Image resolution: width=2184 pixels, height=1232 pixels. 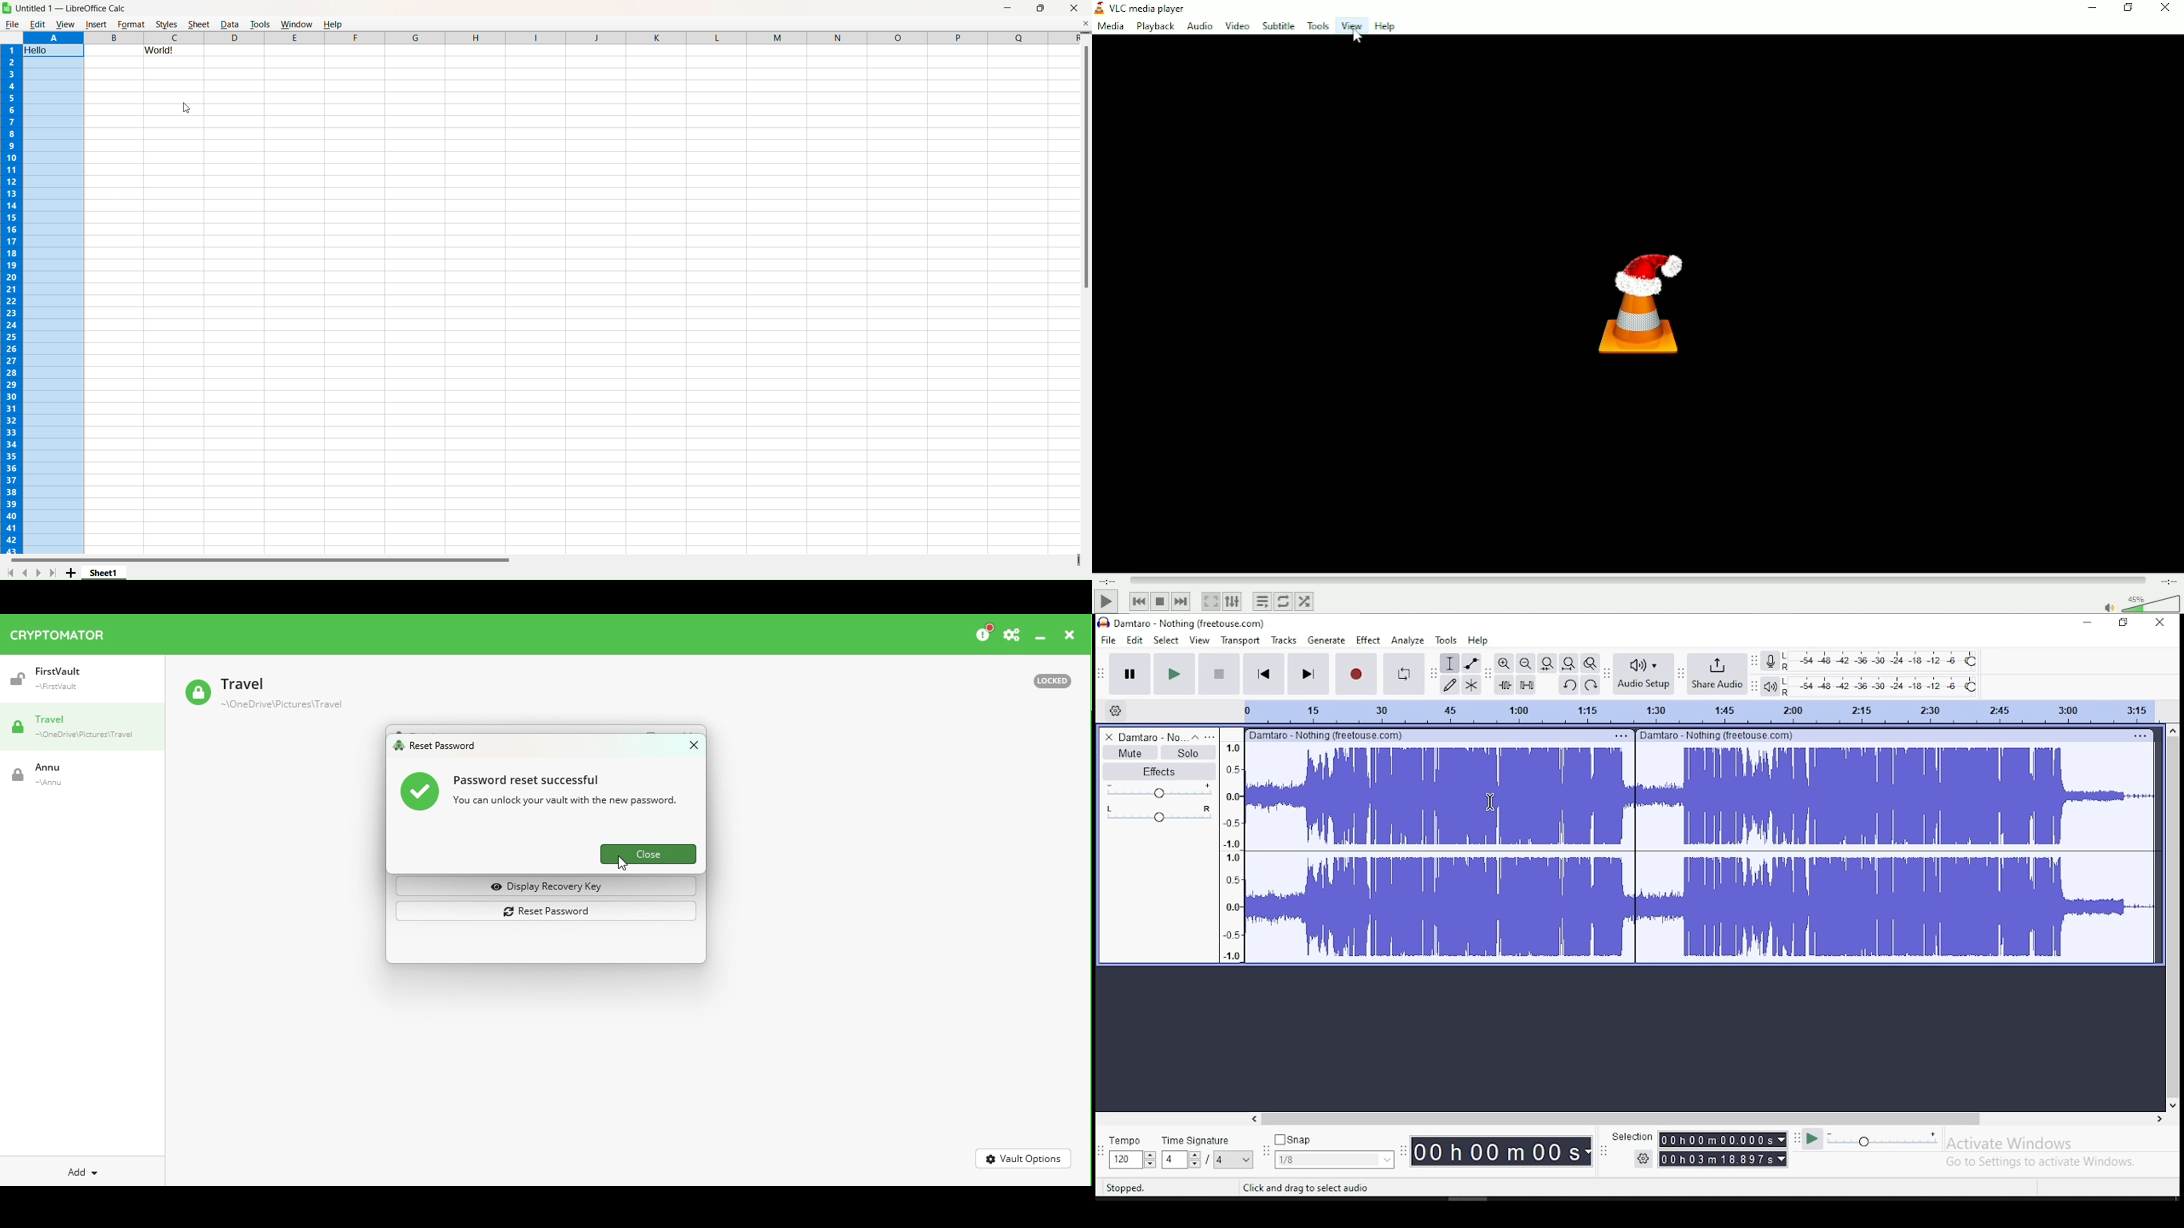 What do you see at coordinates (645, 853) in the screenshot?
I see `Close` at bounding box center [645, 853].